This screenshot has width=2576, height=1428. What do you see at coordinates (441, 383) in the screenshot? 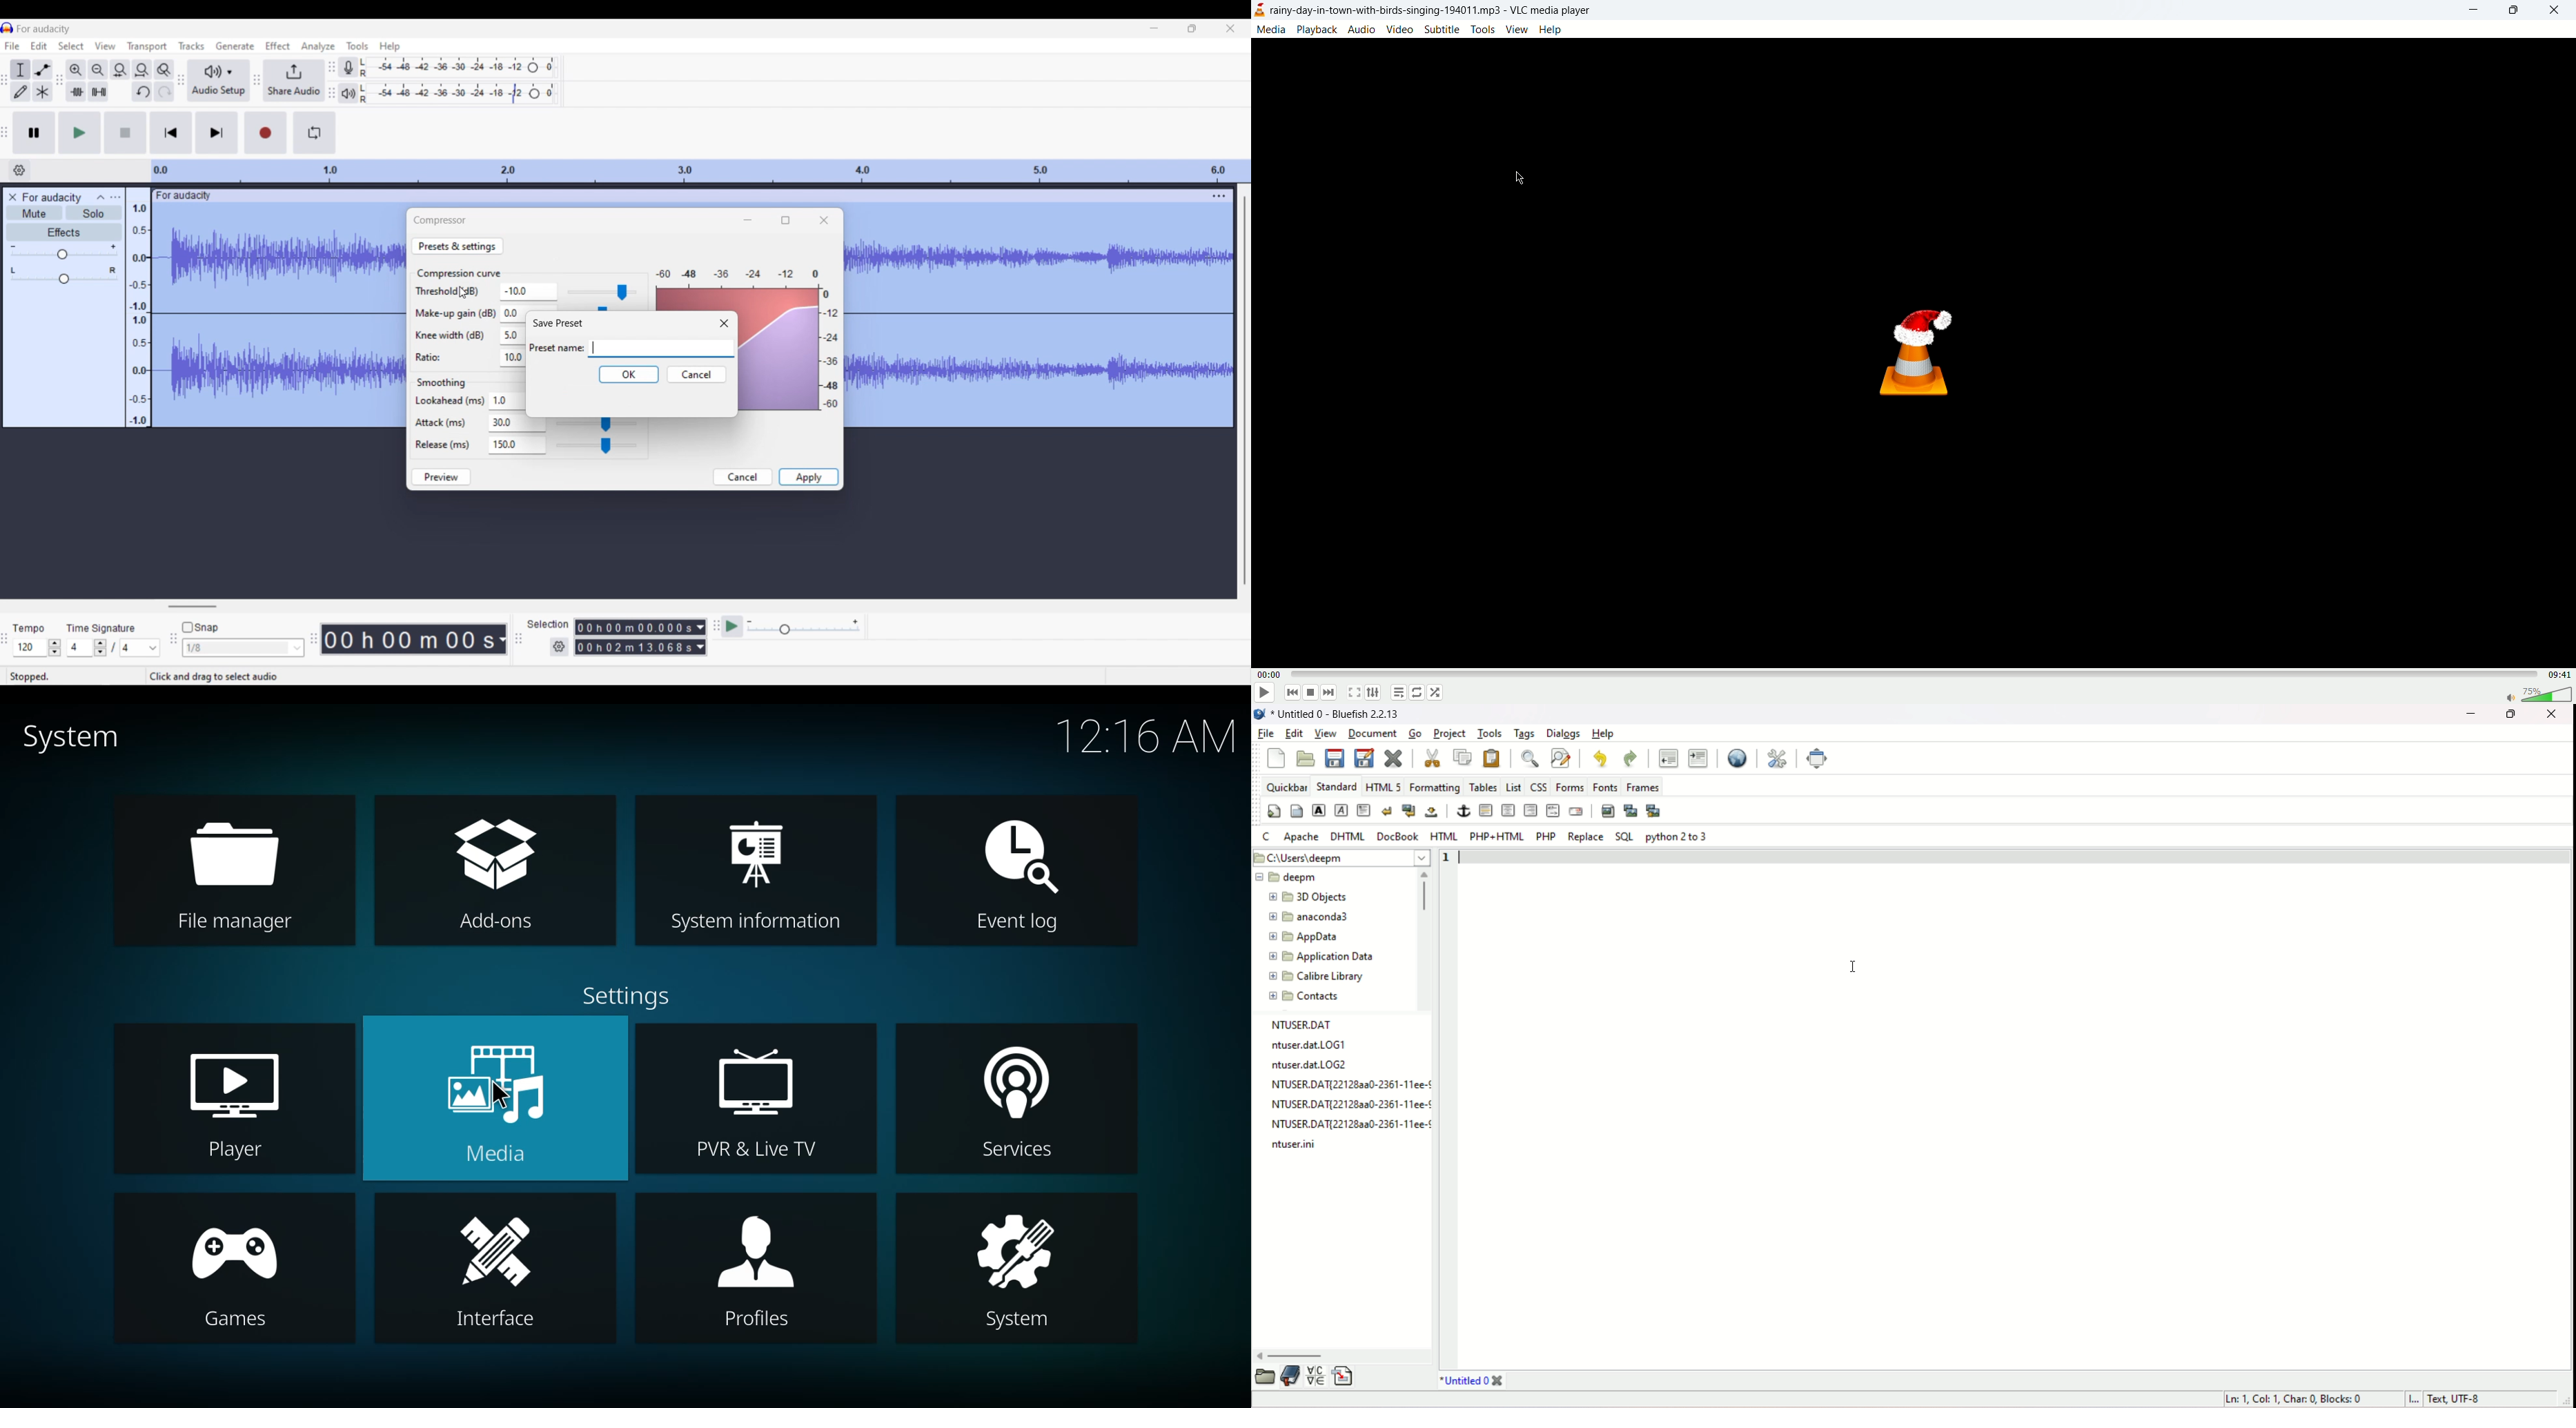
I see `Smoothing` at bounding box center [441, 383].